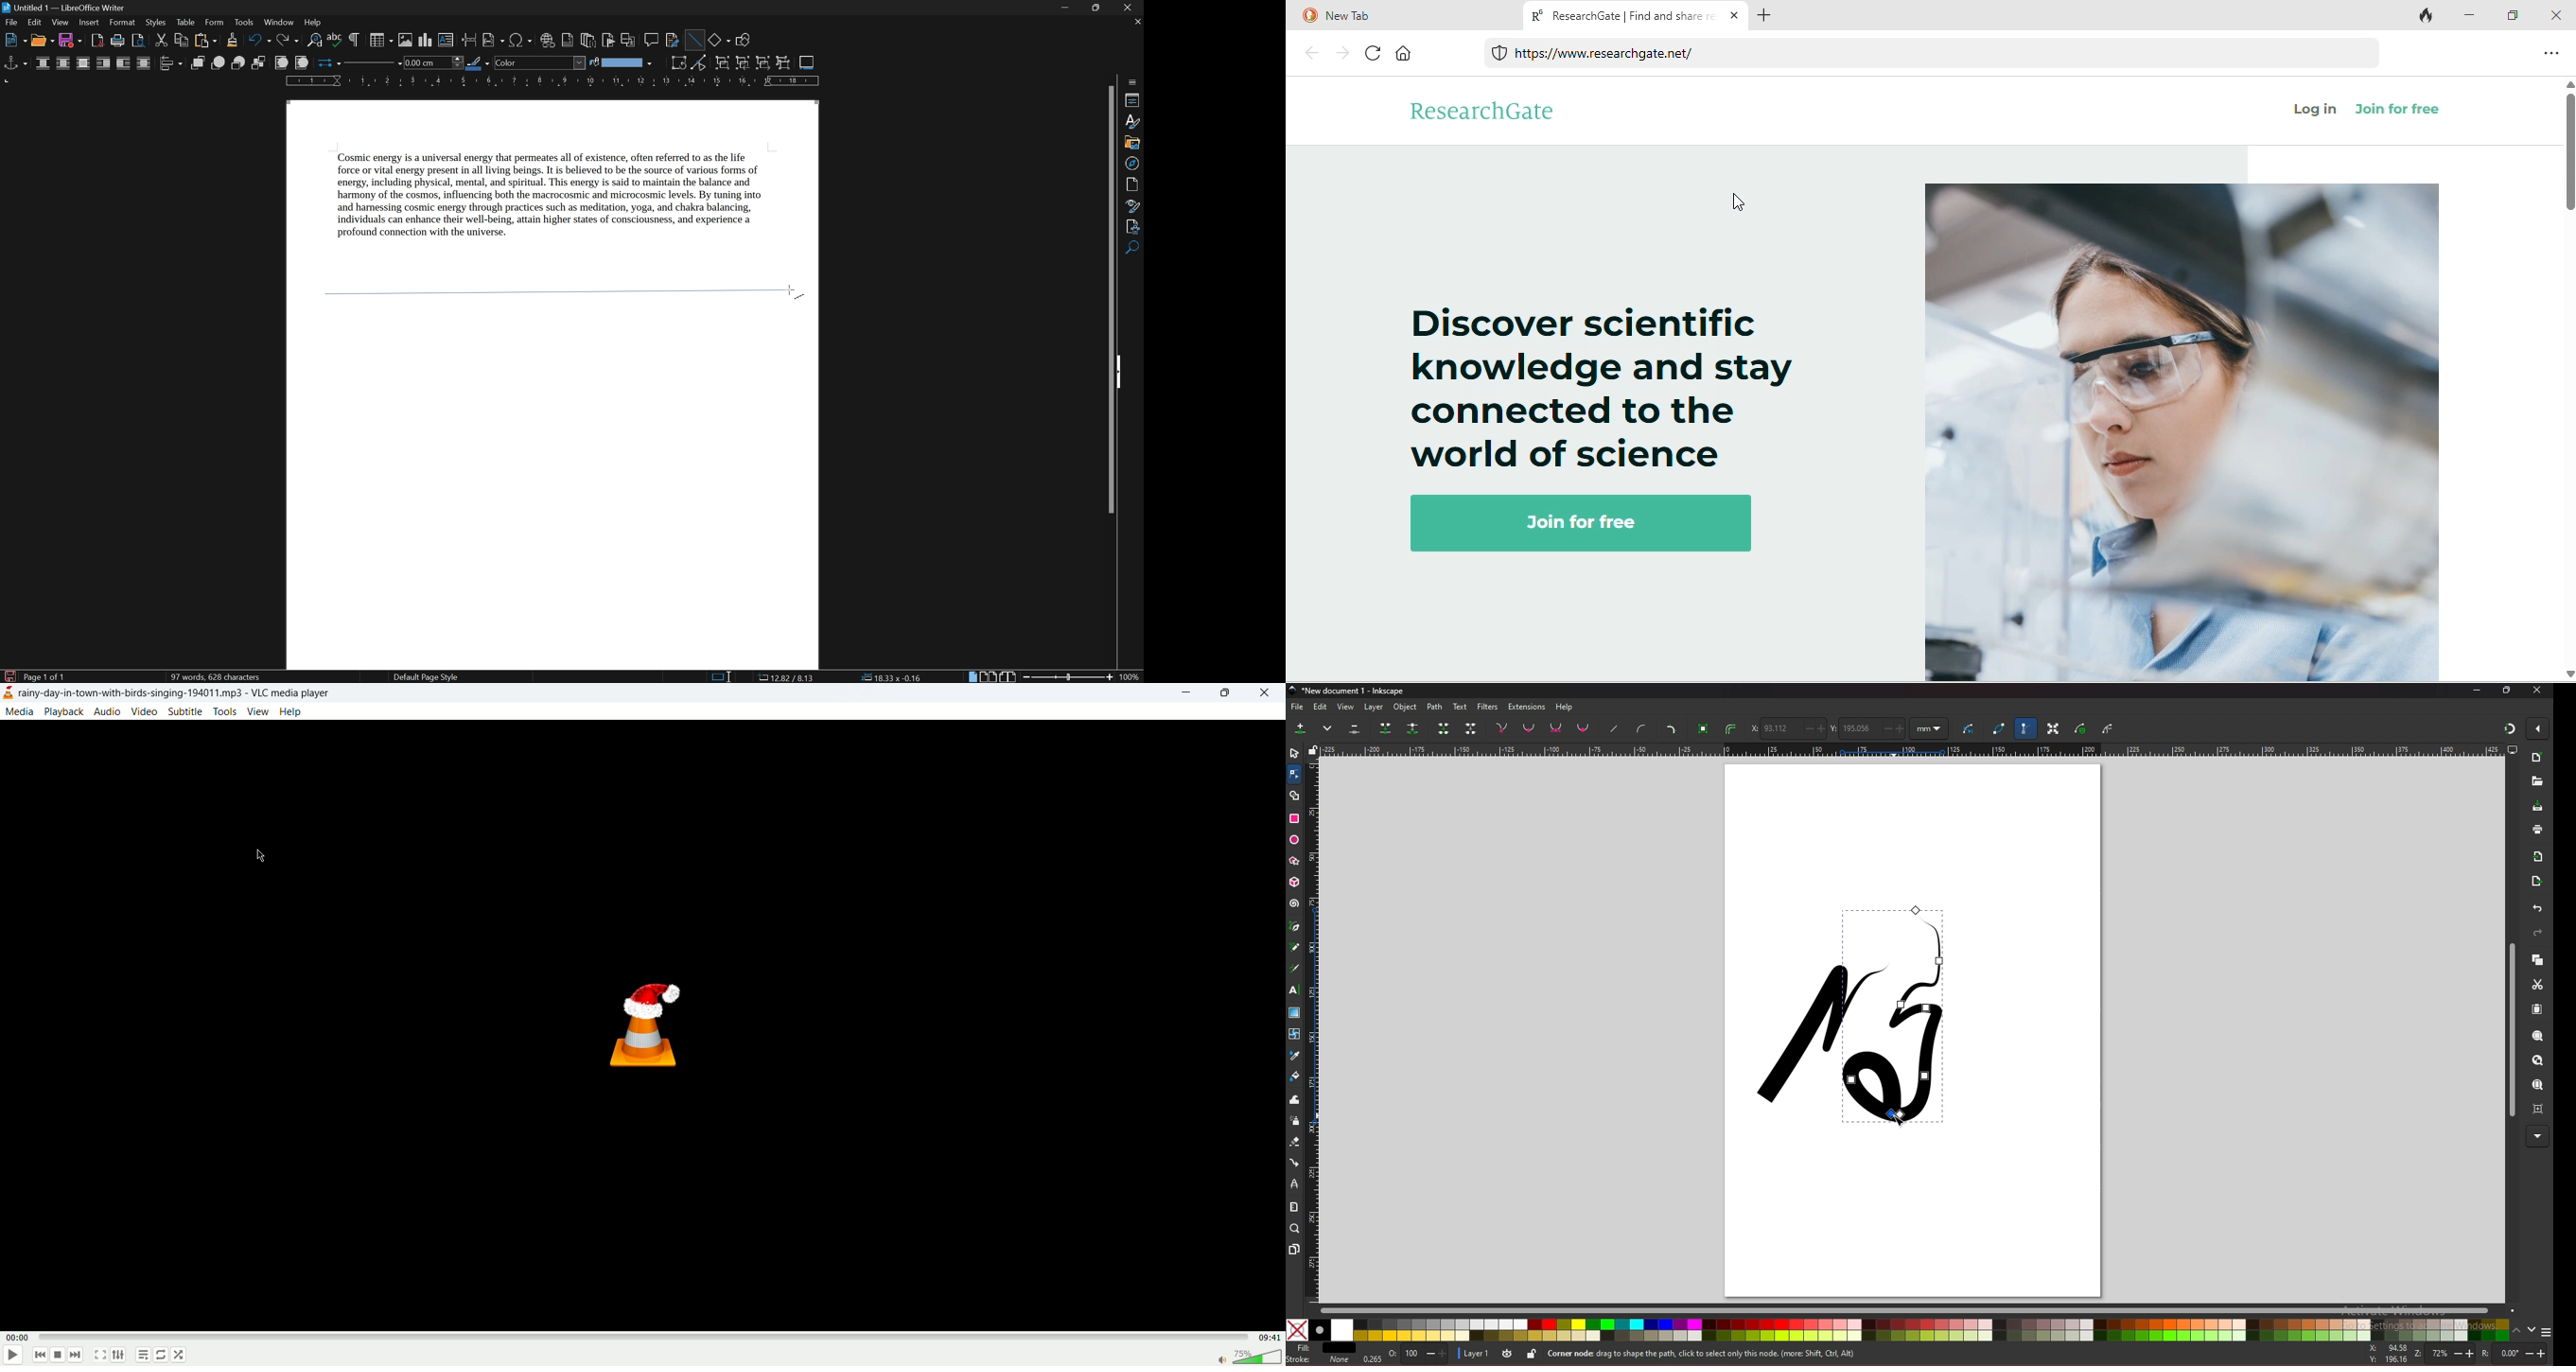 The image size is (2576, 1372). What do you see at coordinates (2508, 690) in the screenshot?
I see `resize` at bounding box center [2508, 690].